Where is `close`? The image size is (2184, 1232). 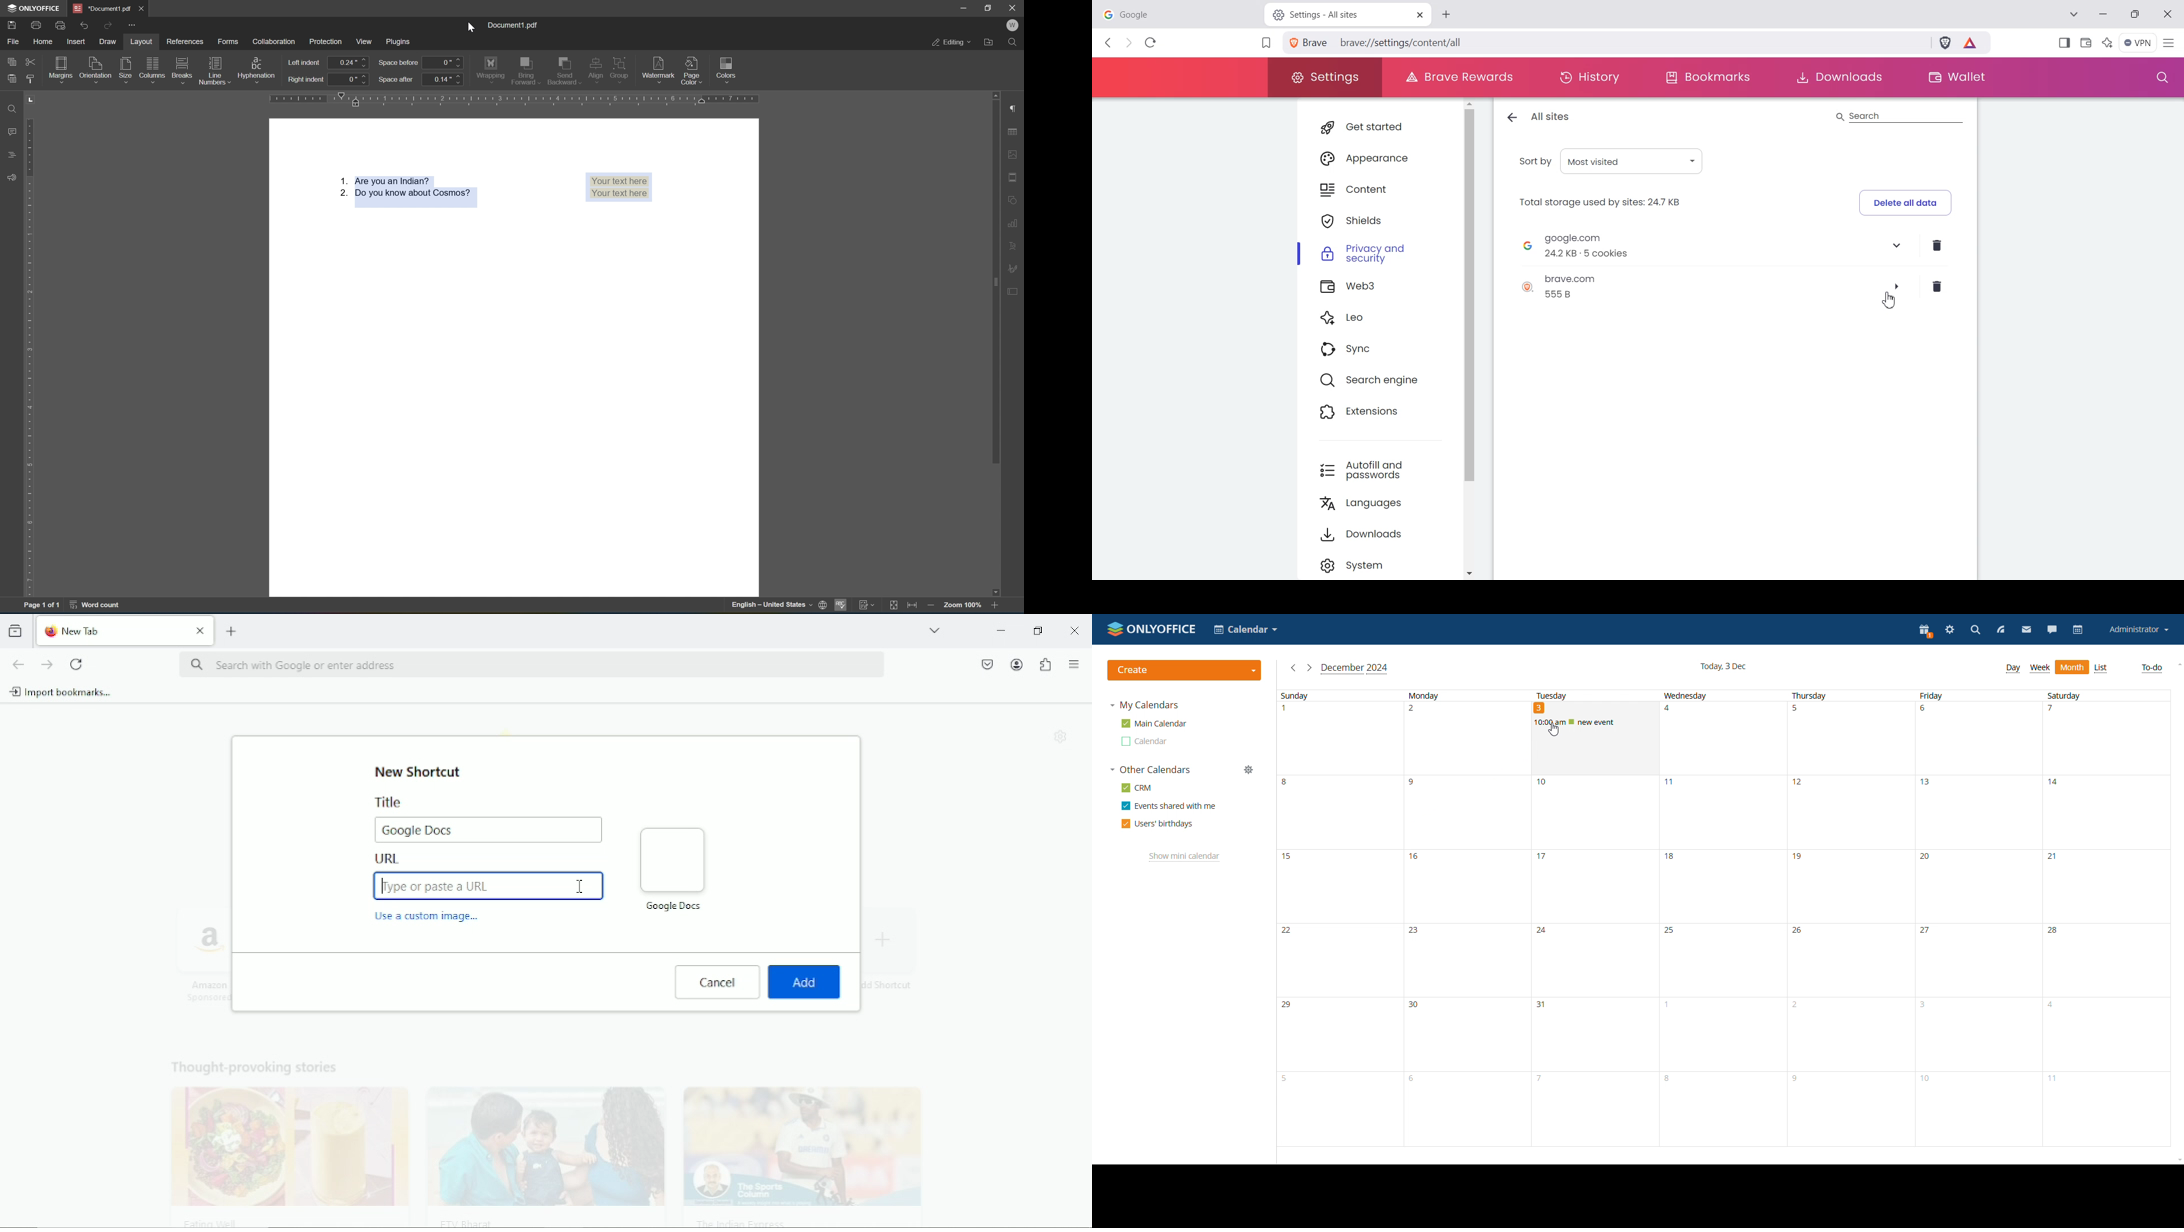
close is located at coordinates (142, 7).